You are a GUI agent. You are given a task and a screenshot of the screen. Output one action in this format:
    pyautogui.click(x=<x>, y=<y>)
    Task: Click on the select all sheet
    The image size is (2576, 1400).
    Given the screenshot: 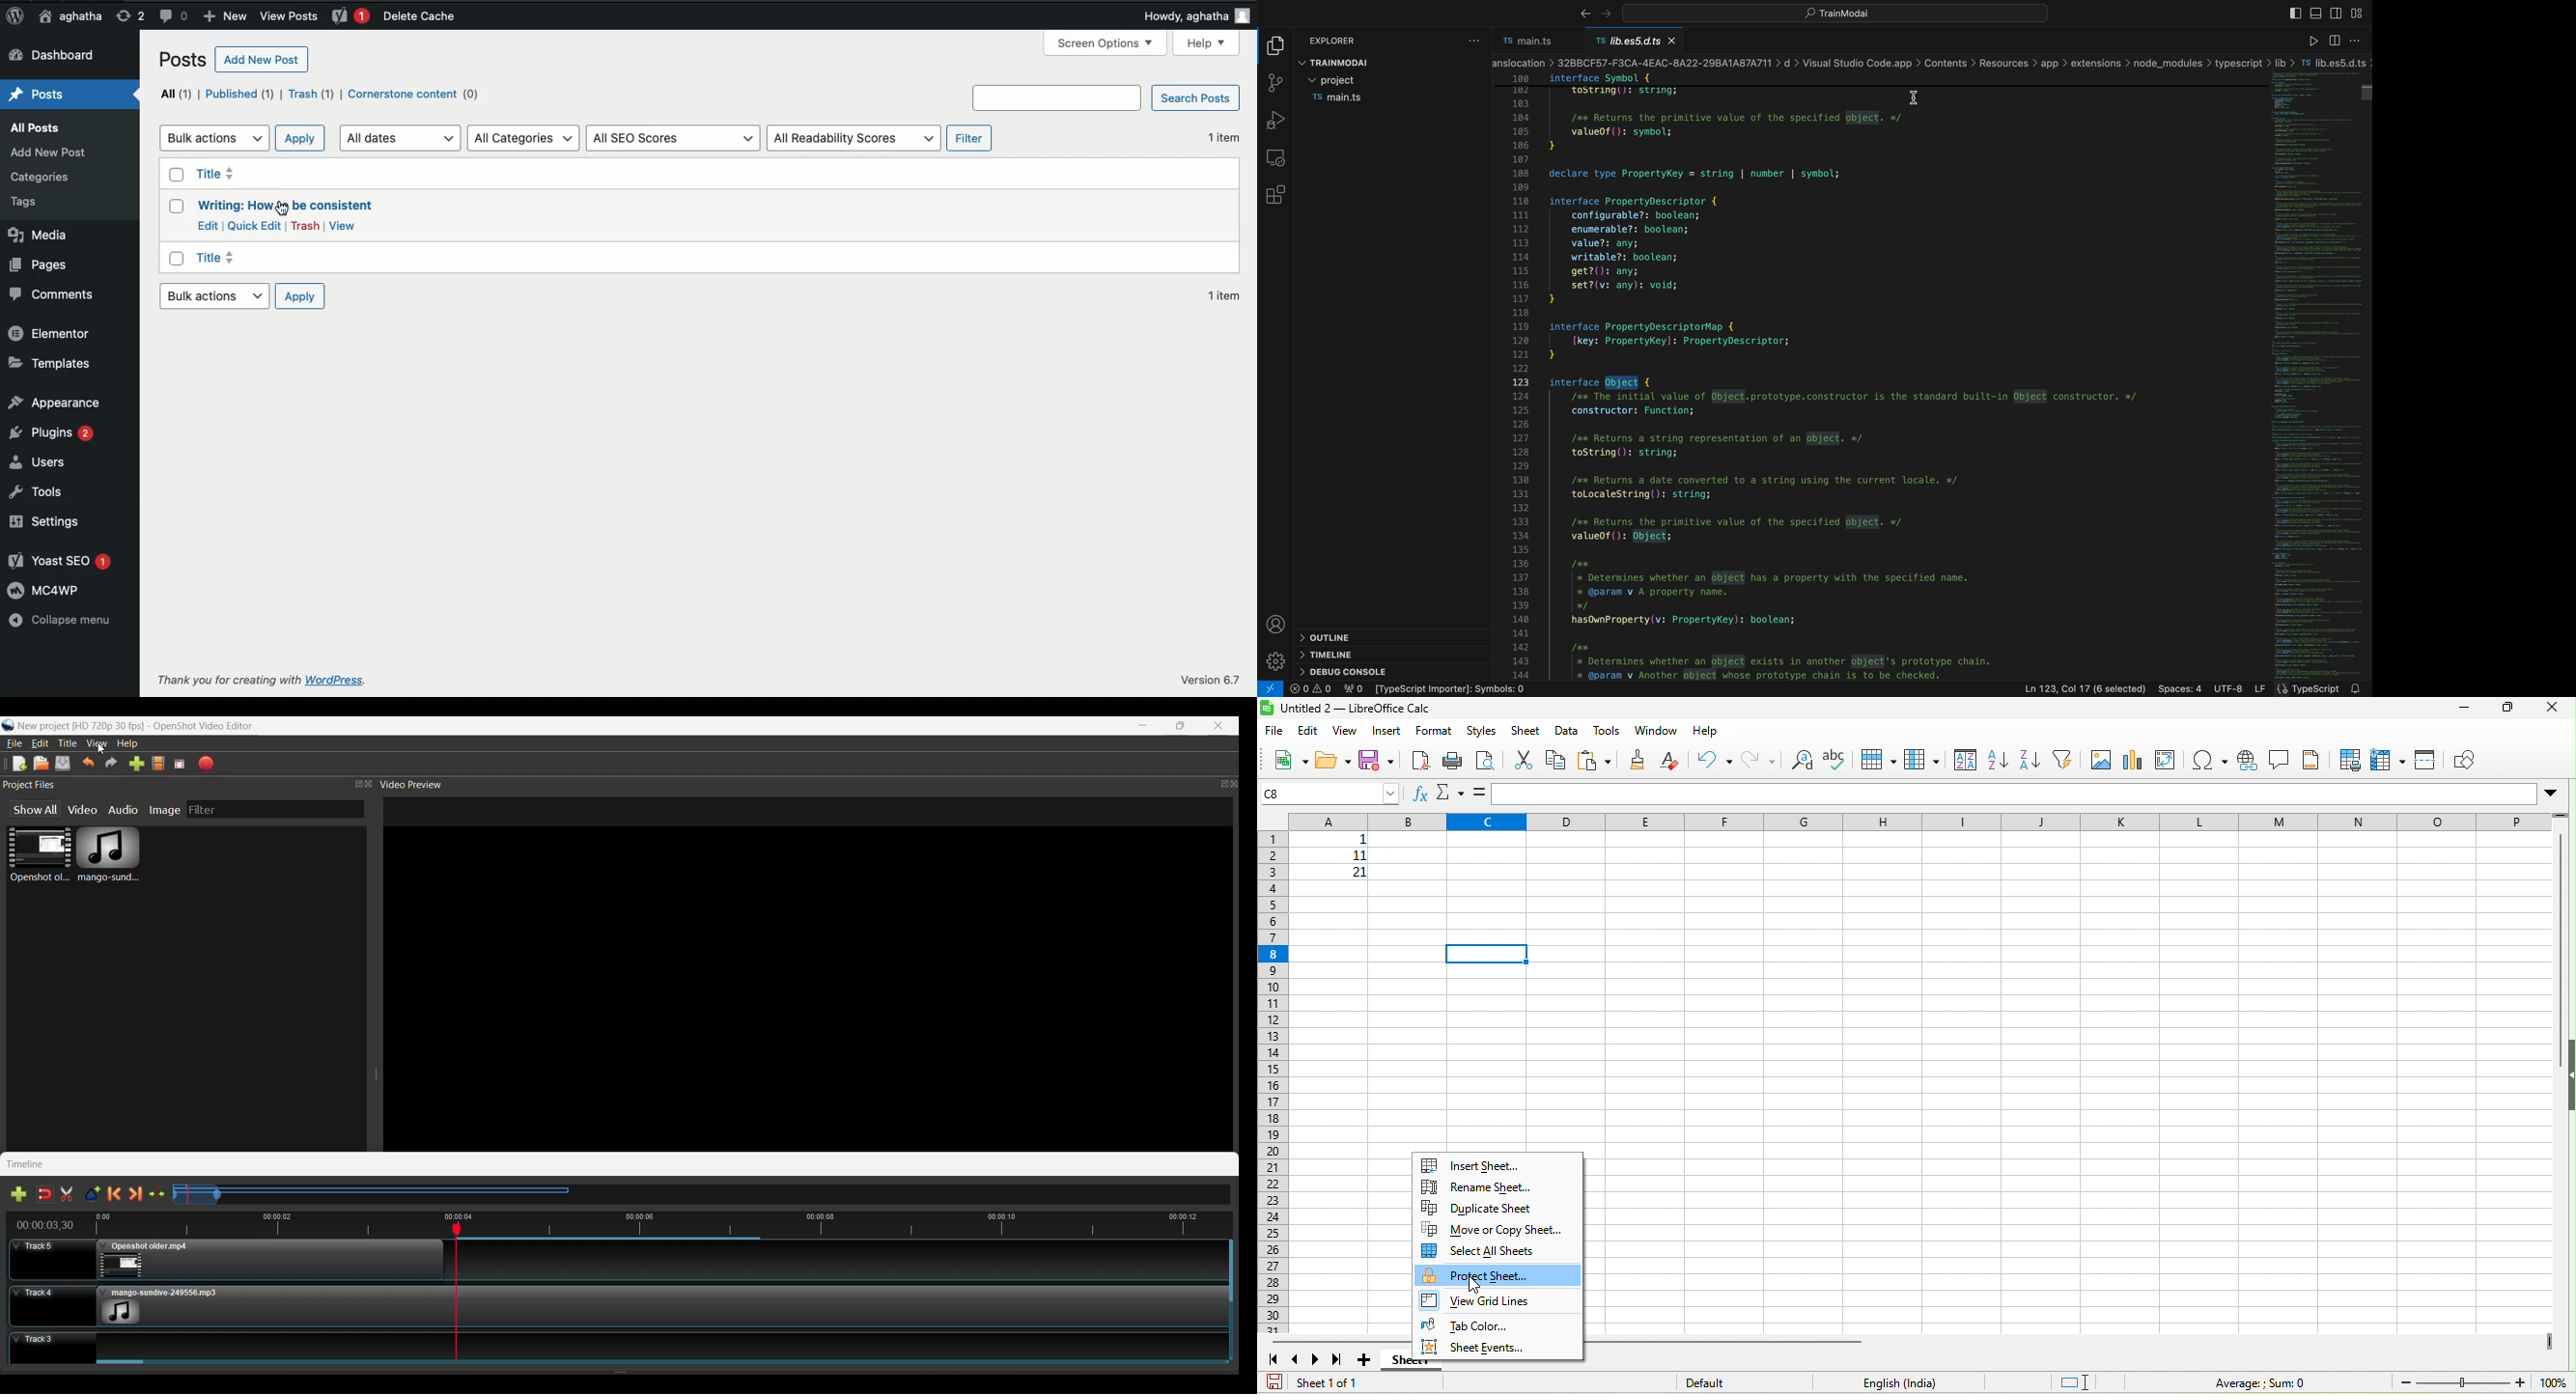 What is the action you would take?
    pyautogui.click(x=1493, y=1251)
    